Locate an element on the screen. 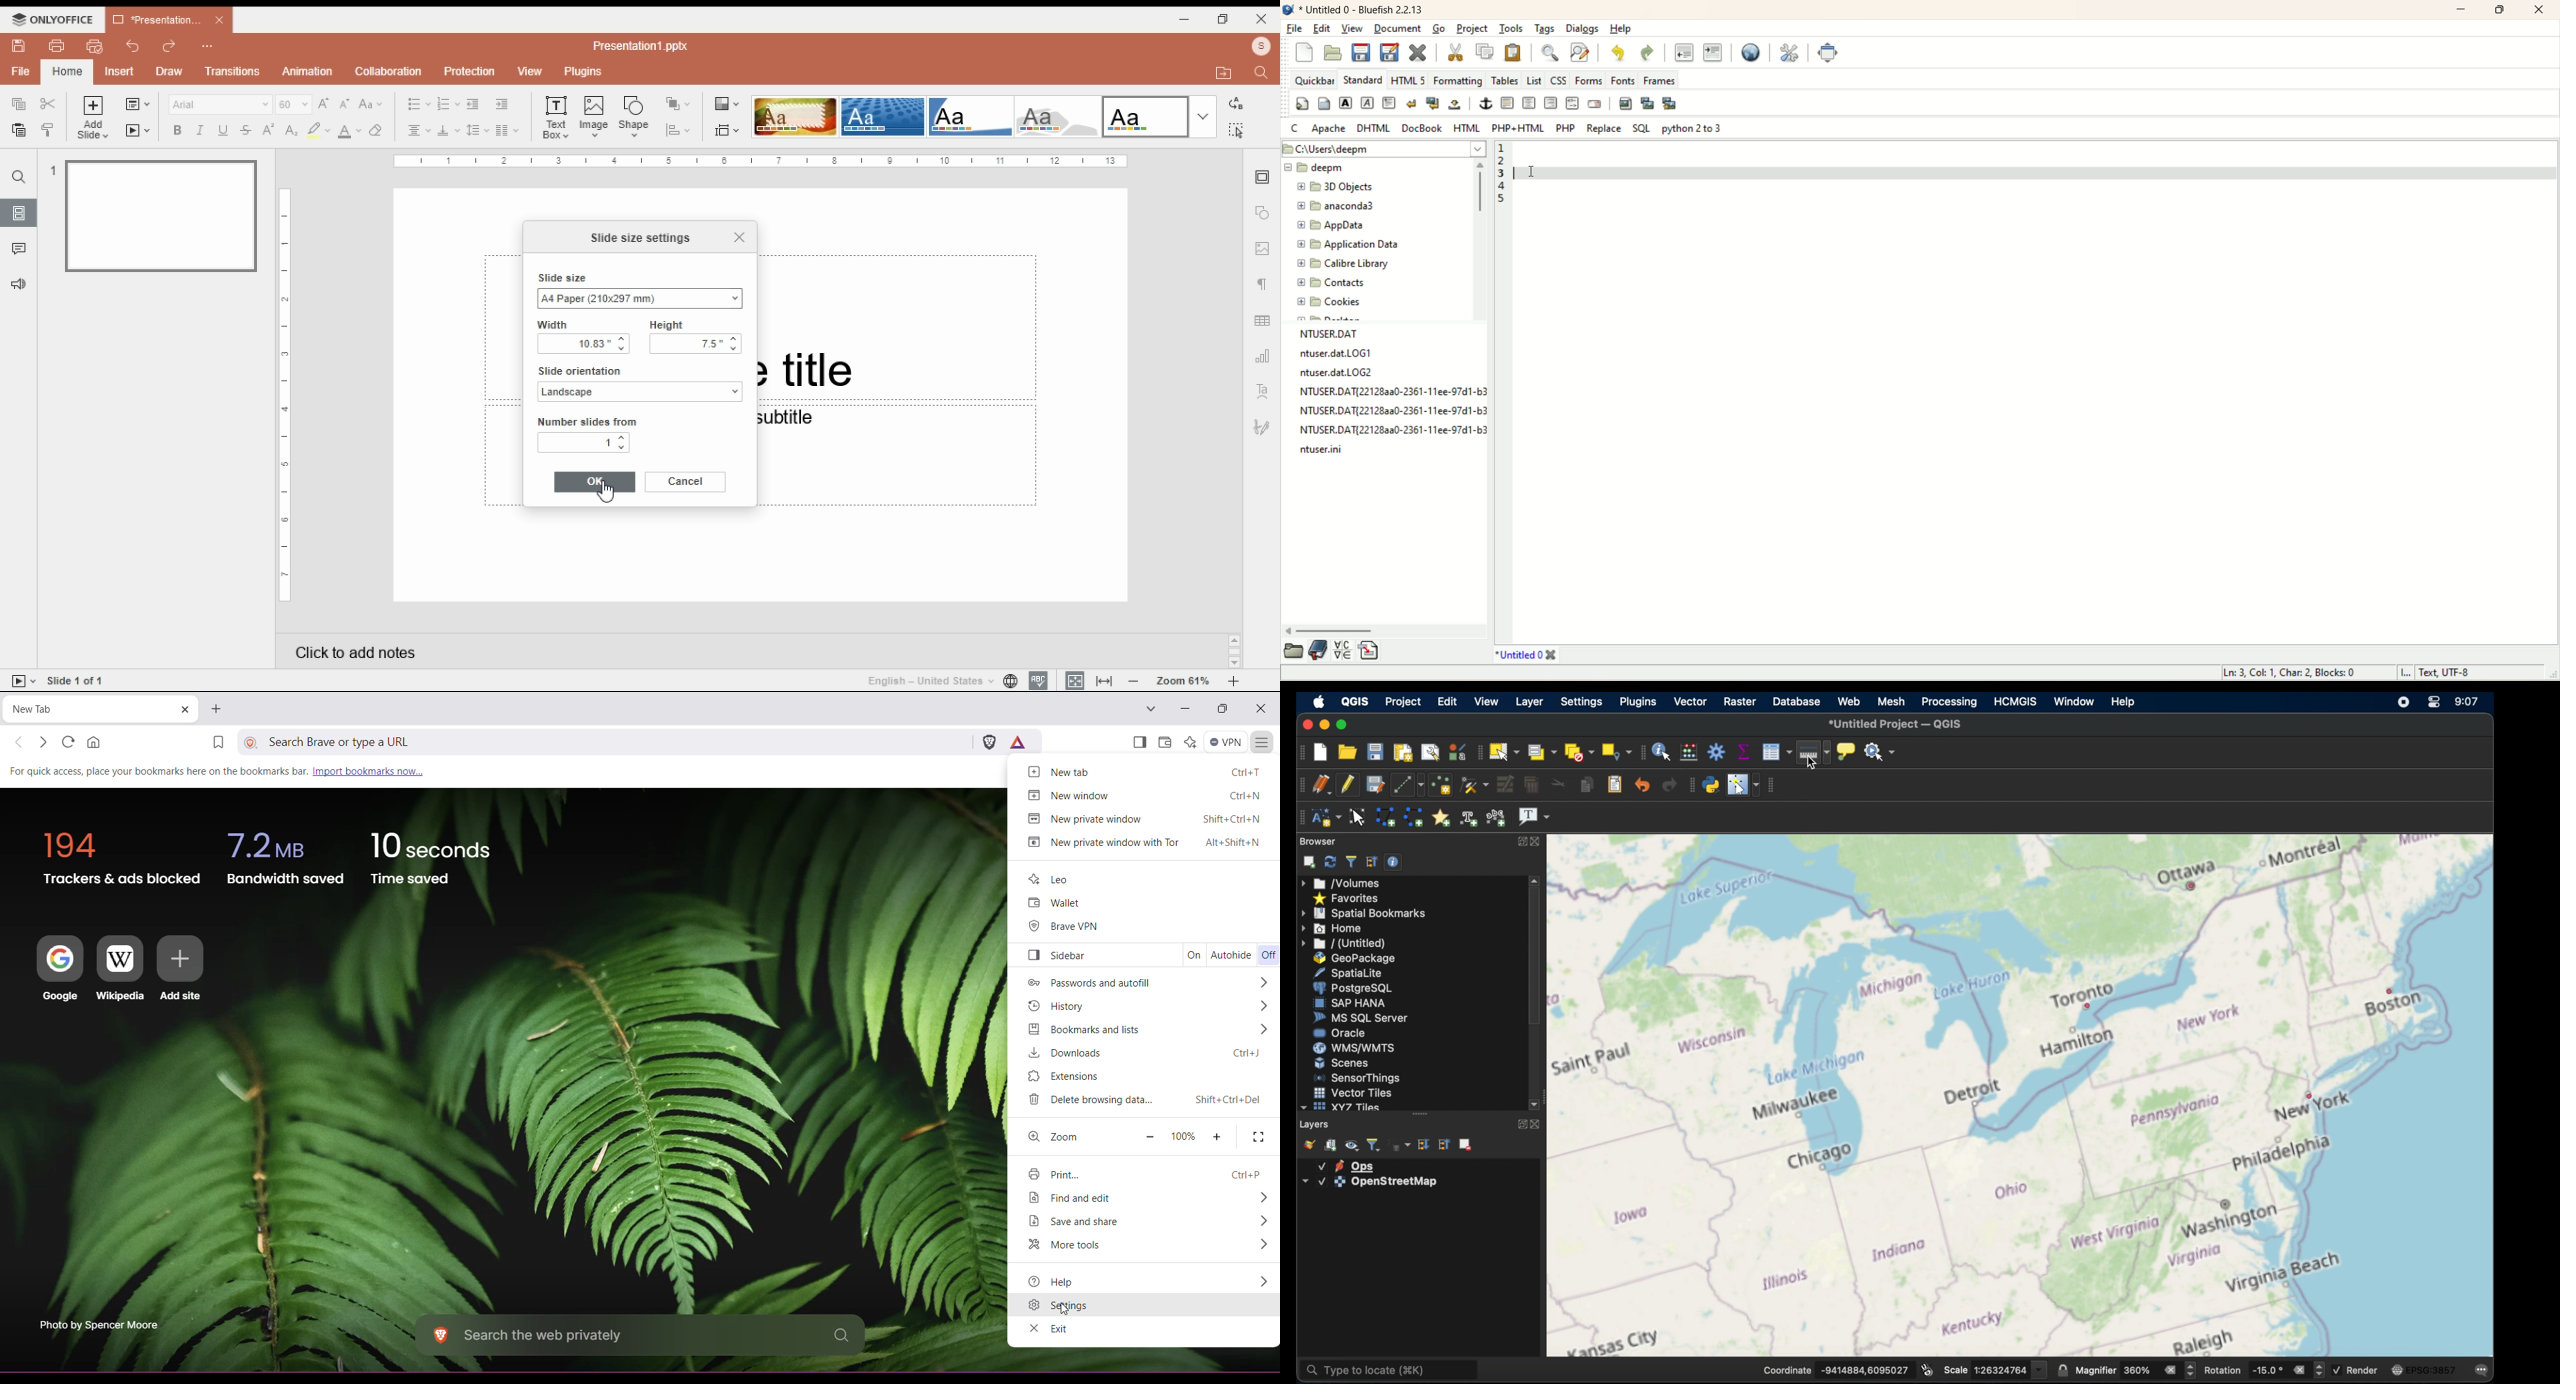 The height and width of the screenshot is (1400, 2576). Cursor is located at coordinates (602, 493).